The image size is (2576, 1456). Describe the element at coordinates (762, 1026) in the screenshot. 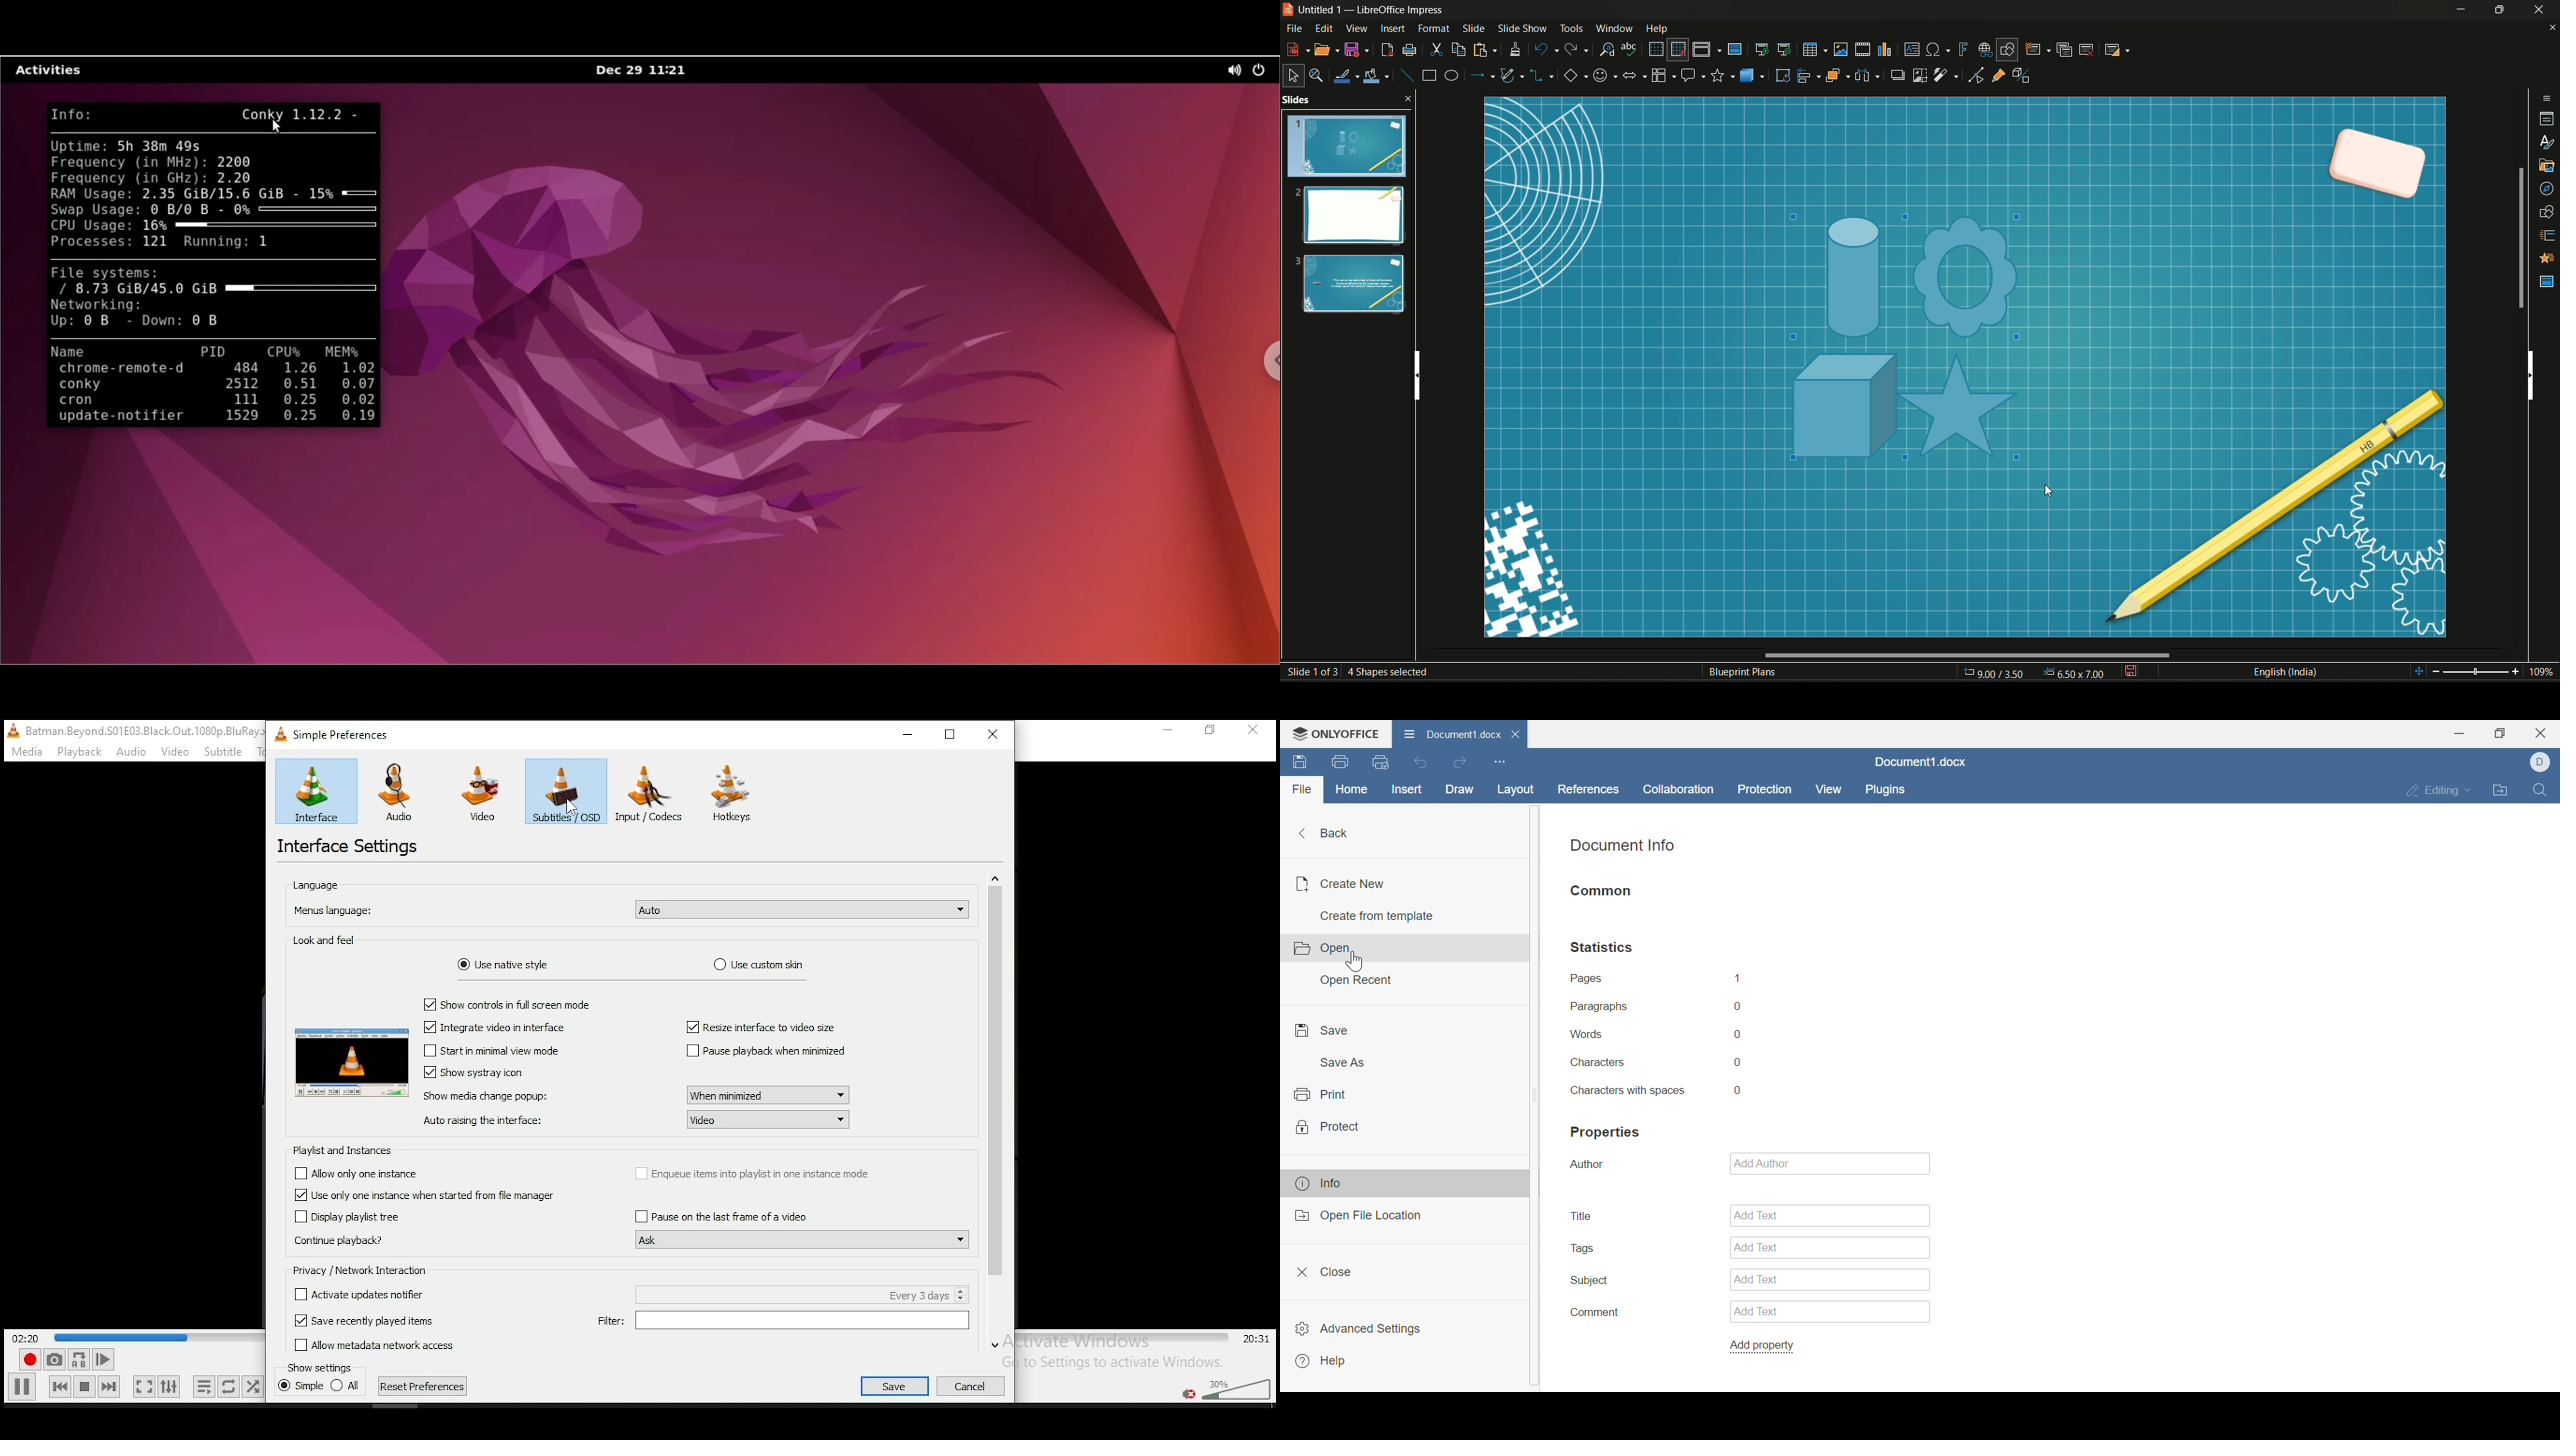

I see `resize interface to video size` at that location.